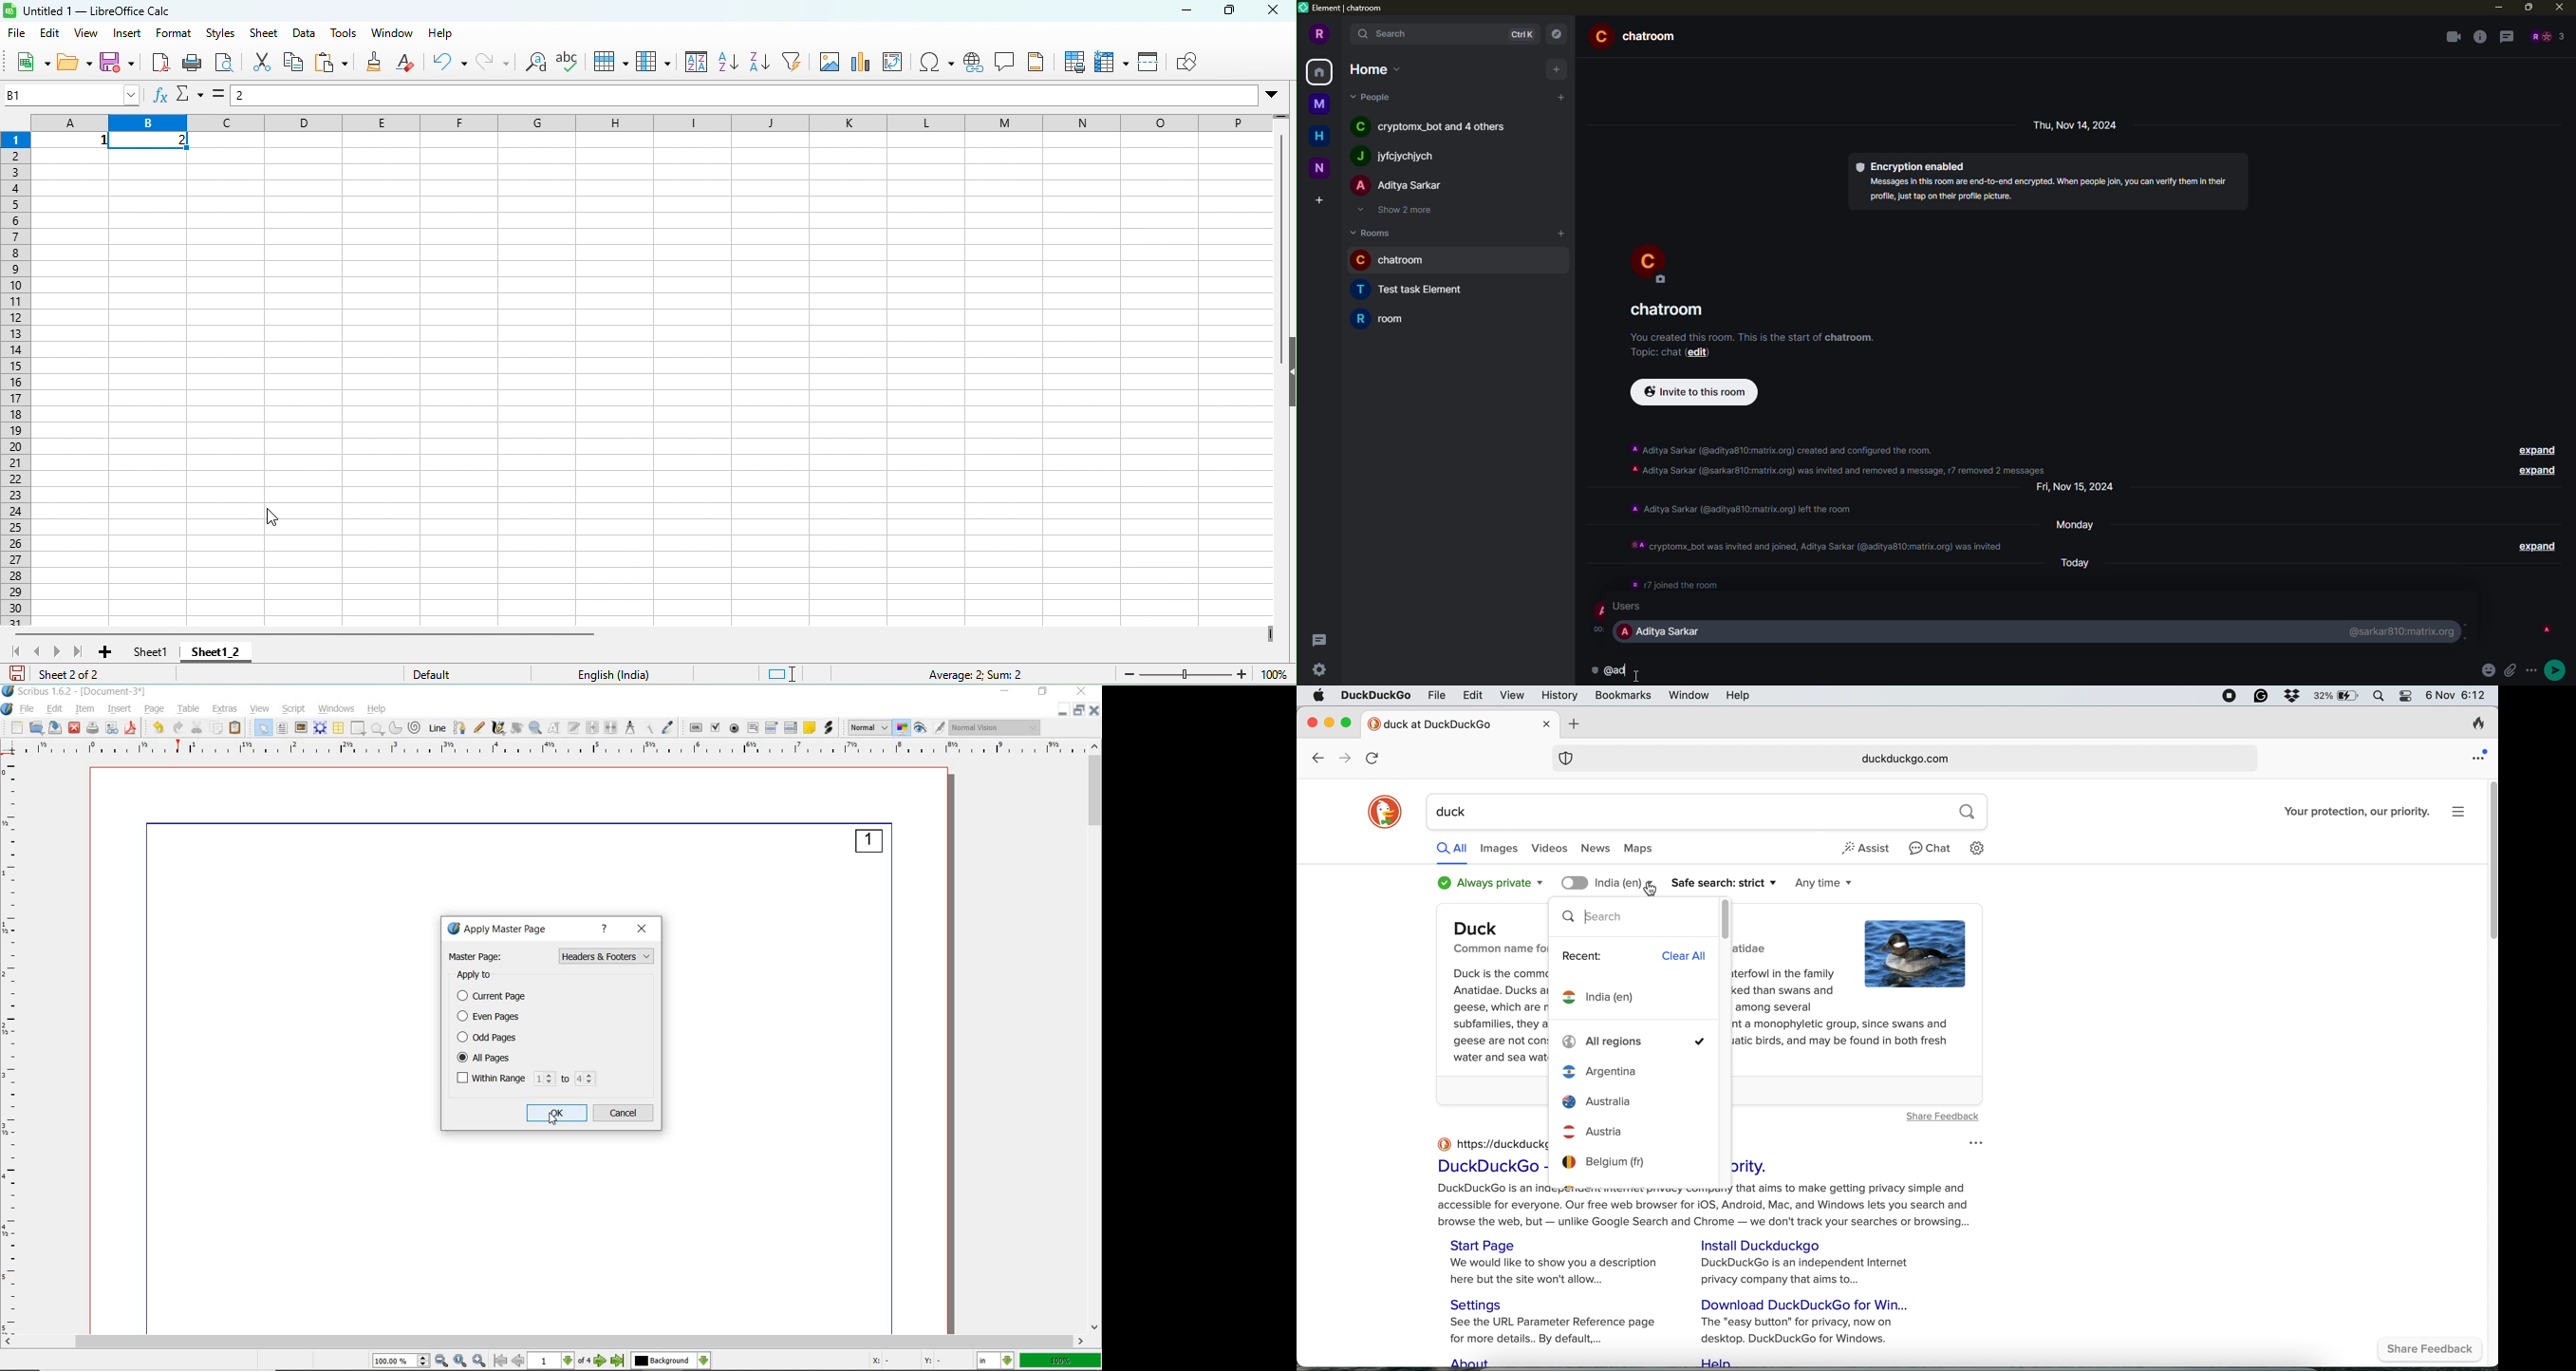 The width and height of the screenshot is (2576, 1372). Describe the element at coordinates (1665, 632) in the screenshot. I see `user` at that location.